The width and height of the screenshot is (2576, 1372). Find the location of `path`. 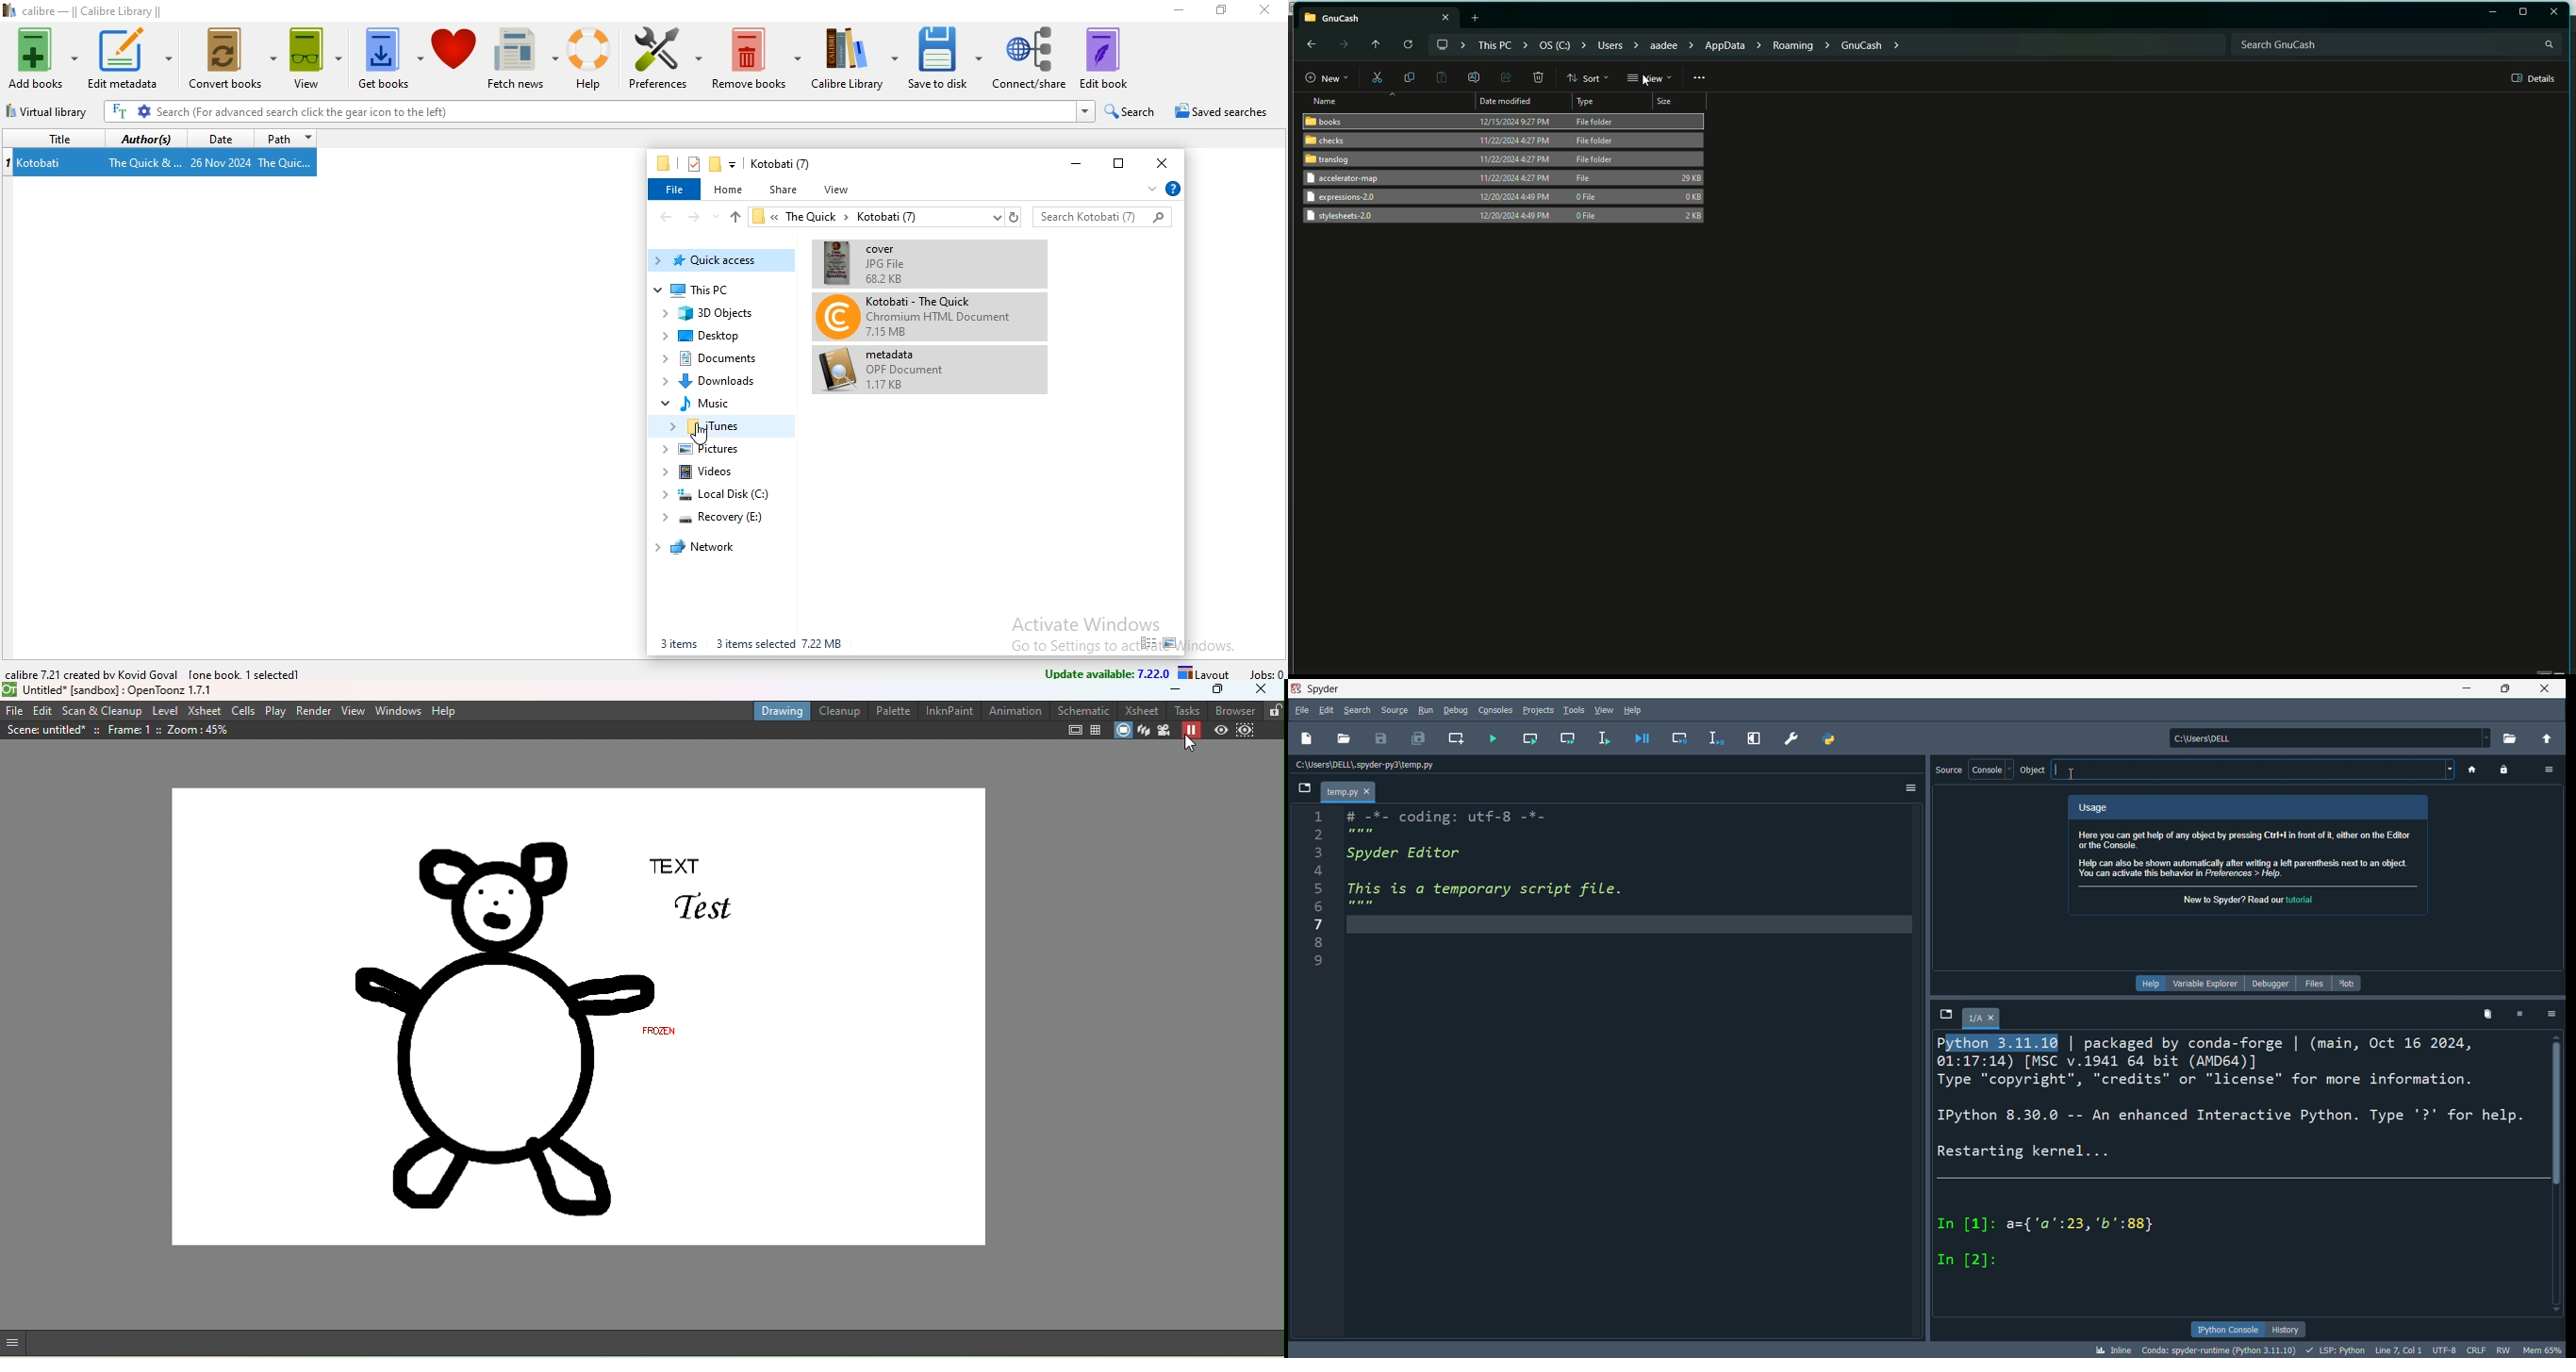

path is located at coordinates (286, 139).